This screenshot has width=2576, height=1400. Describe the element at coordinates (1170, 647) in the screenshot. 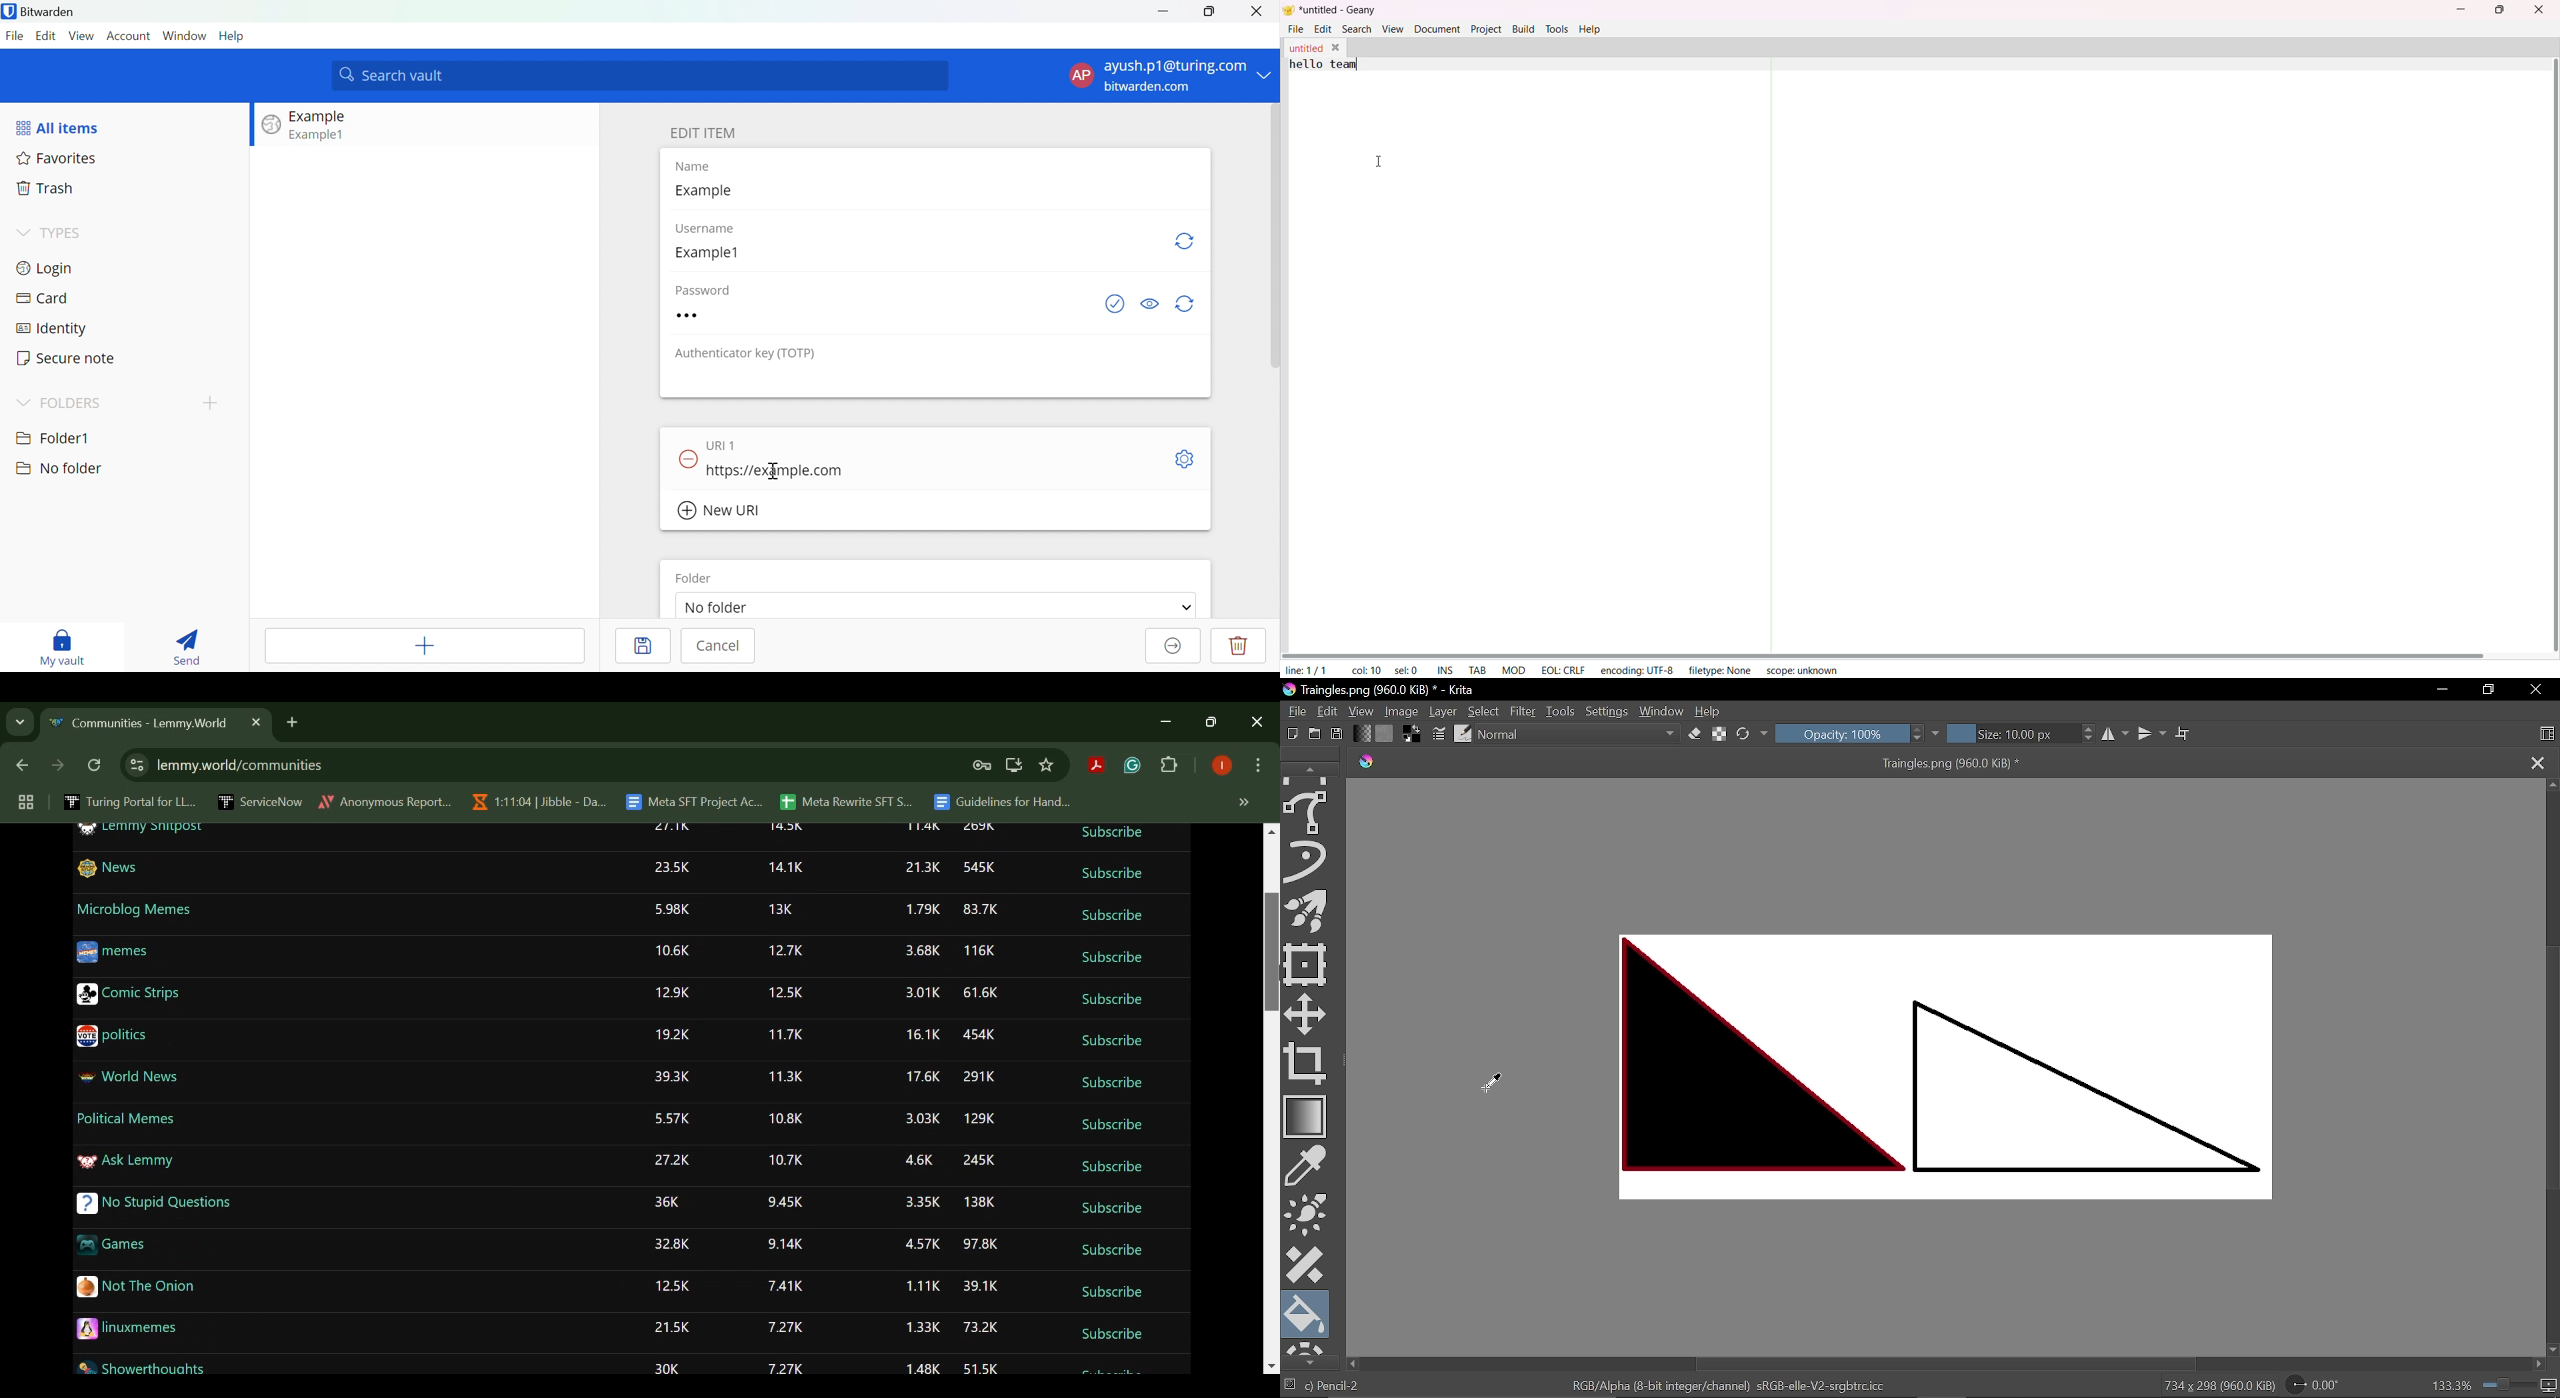

I see `Move to Organization` at that location.